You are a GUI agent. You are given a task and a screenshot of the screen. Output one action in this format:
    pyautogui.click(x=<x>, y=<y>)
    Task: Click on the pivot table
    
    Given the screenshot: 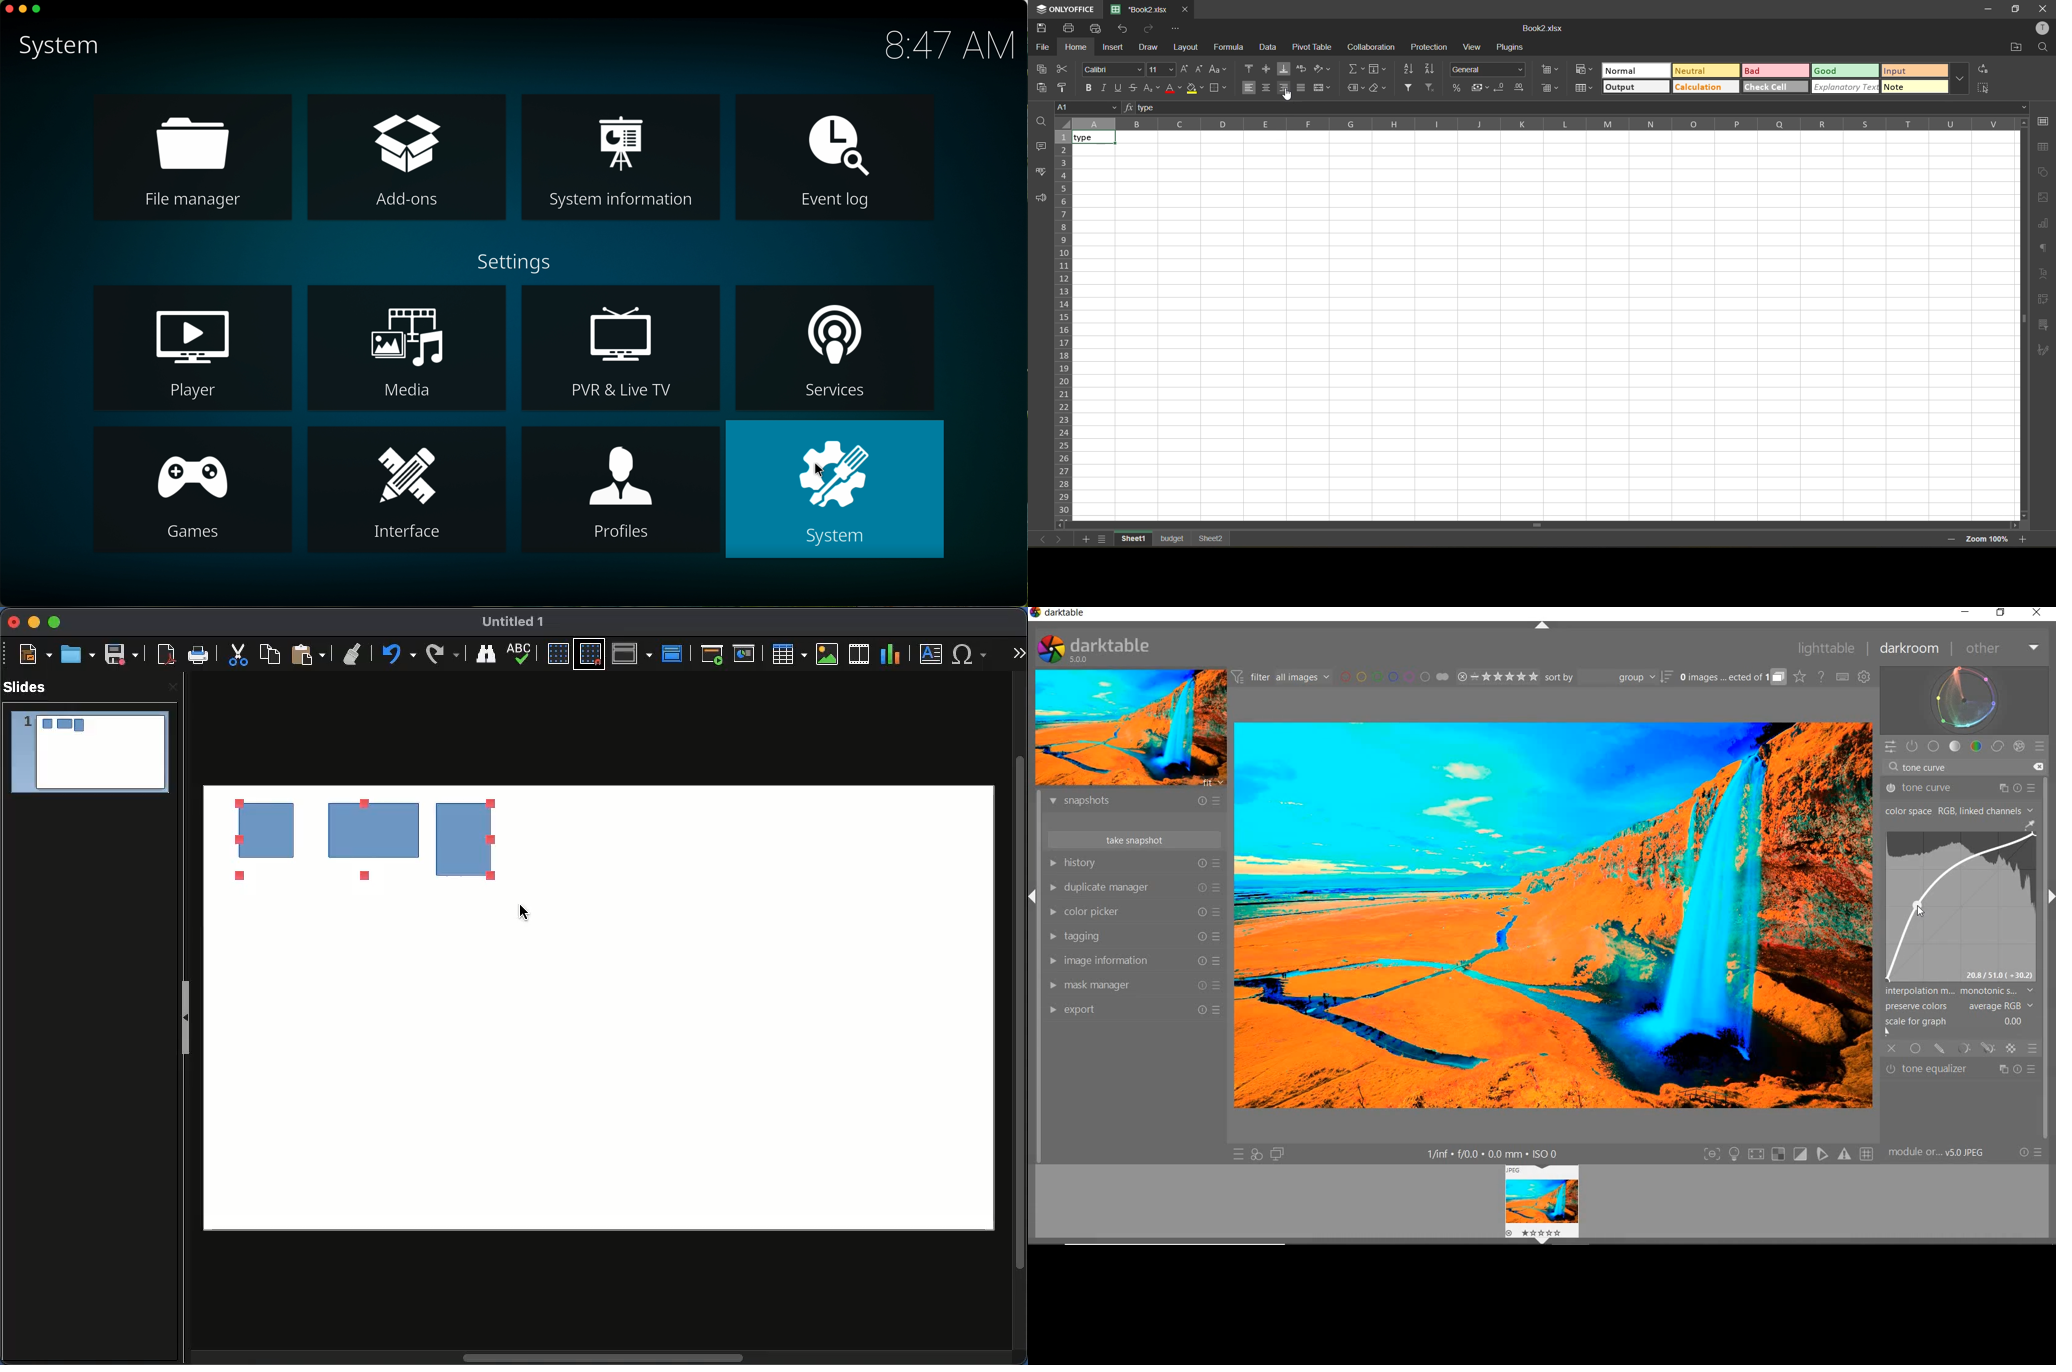 What is the action you would take?
    pyautogui.click(x=2044, y=300)
    